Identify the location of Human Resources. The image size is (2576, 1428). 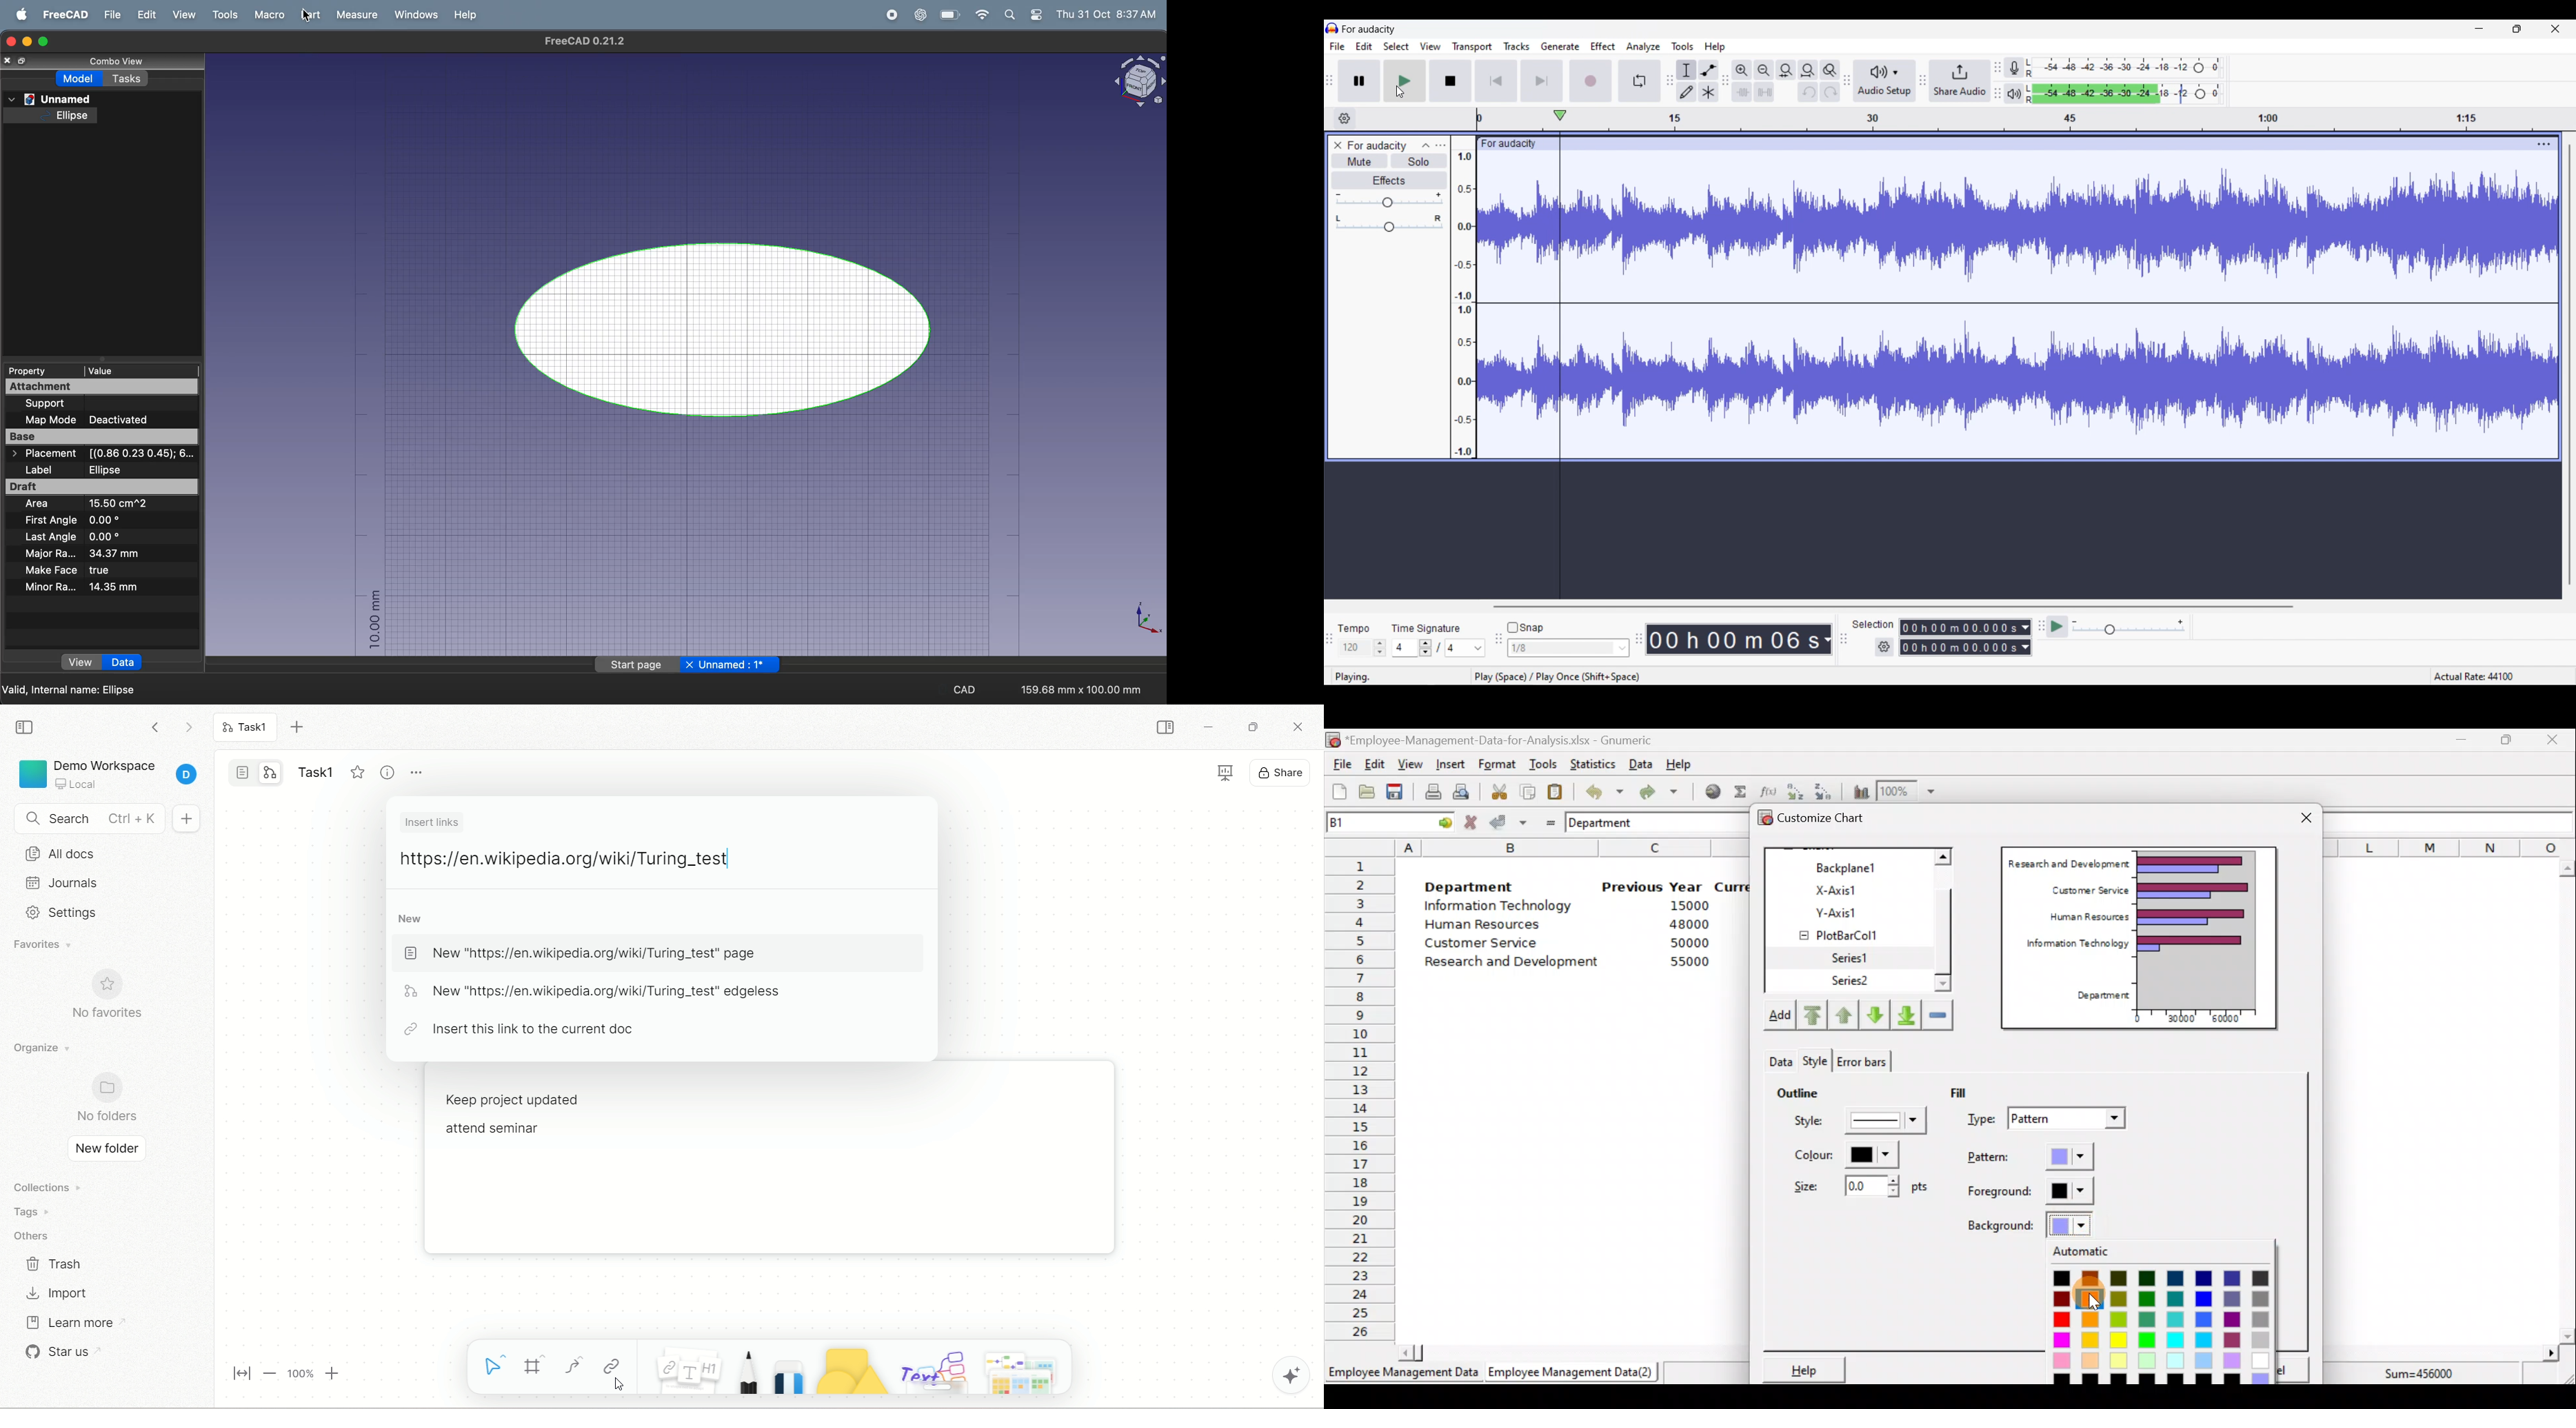
(2084, 918).